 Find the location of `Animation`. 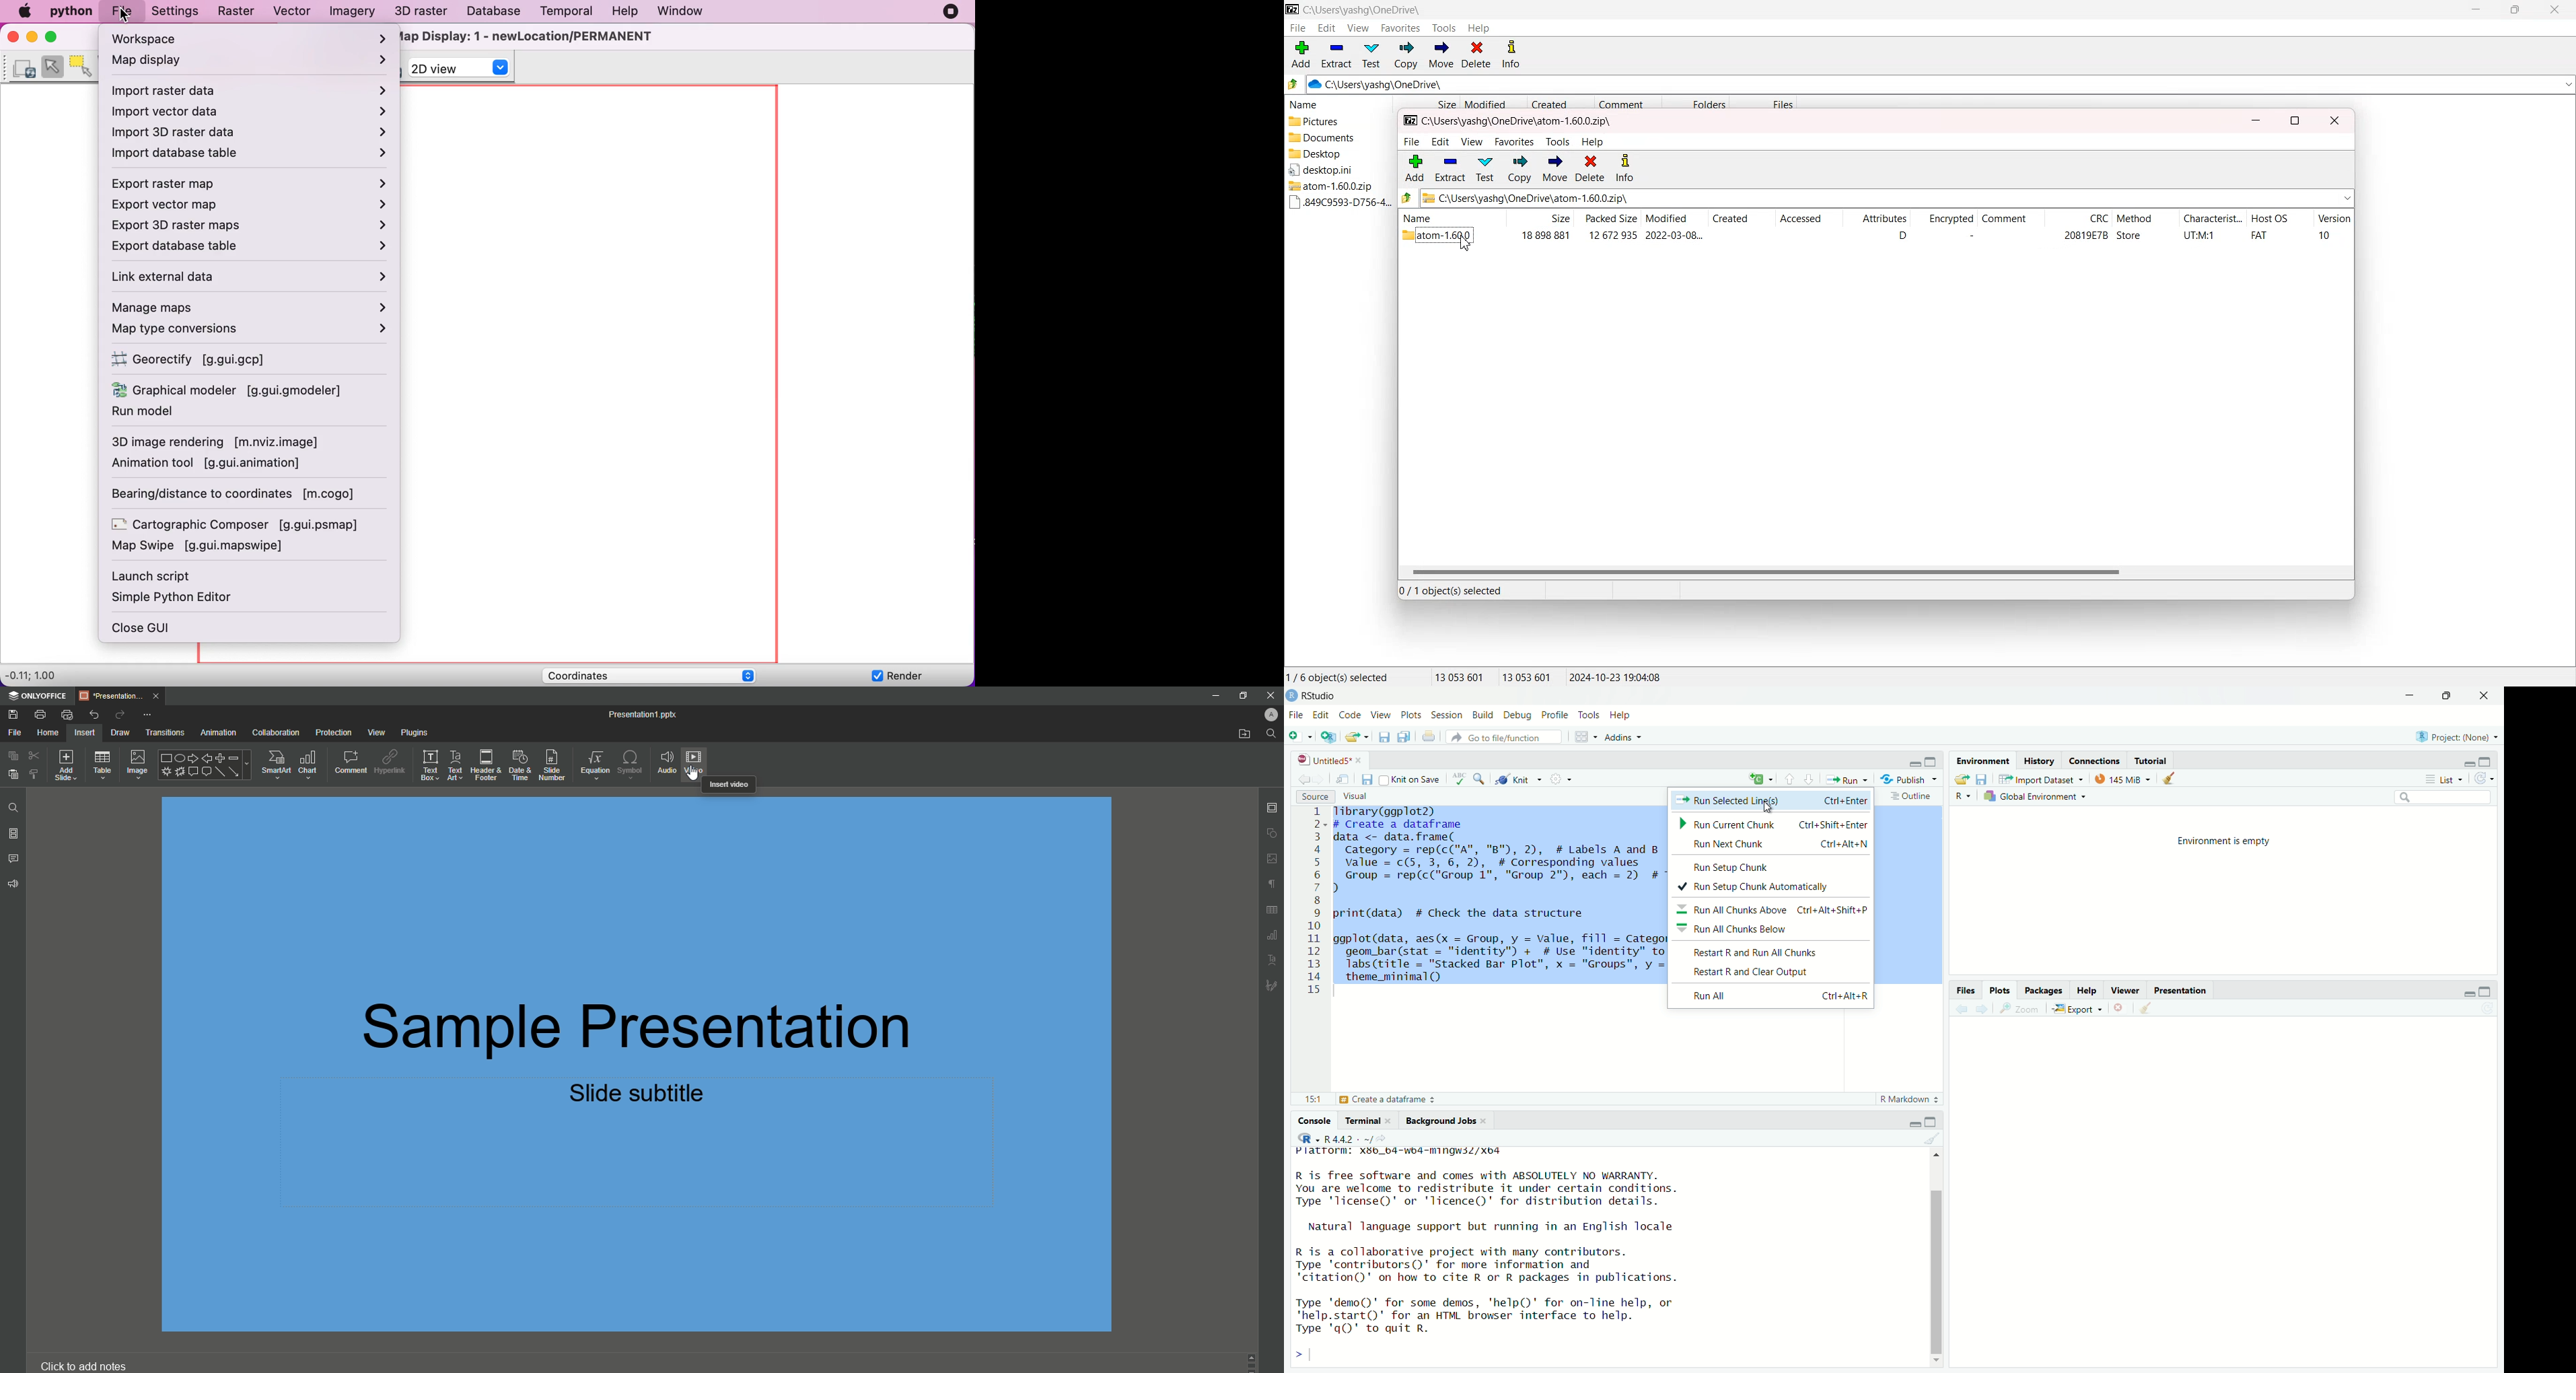

Animation is located at coordinates (216, 732).